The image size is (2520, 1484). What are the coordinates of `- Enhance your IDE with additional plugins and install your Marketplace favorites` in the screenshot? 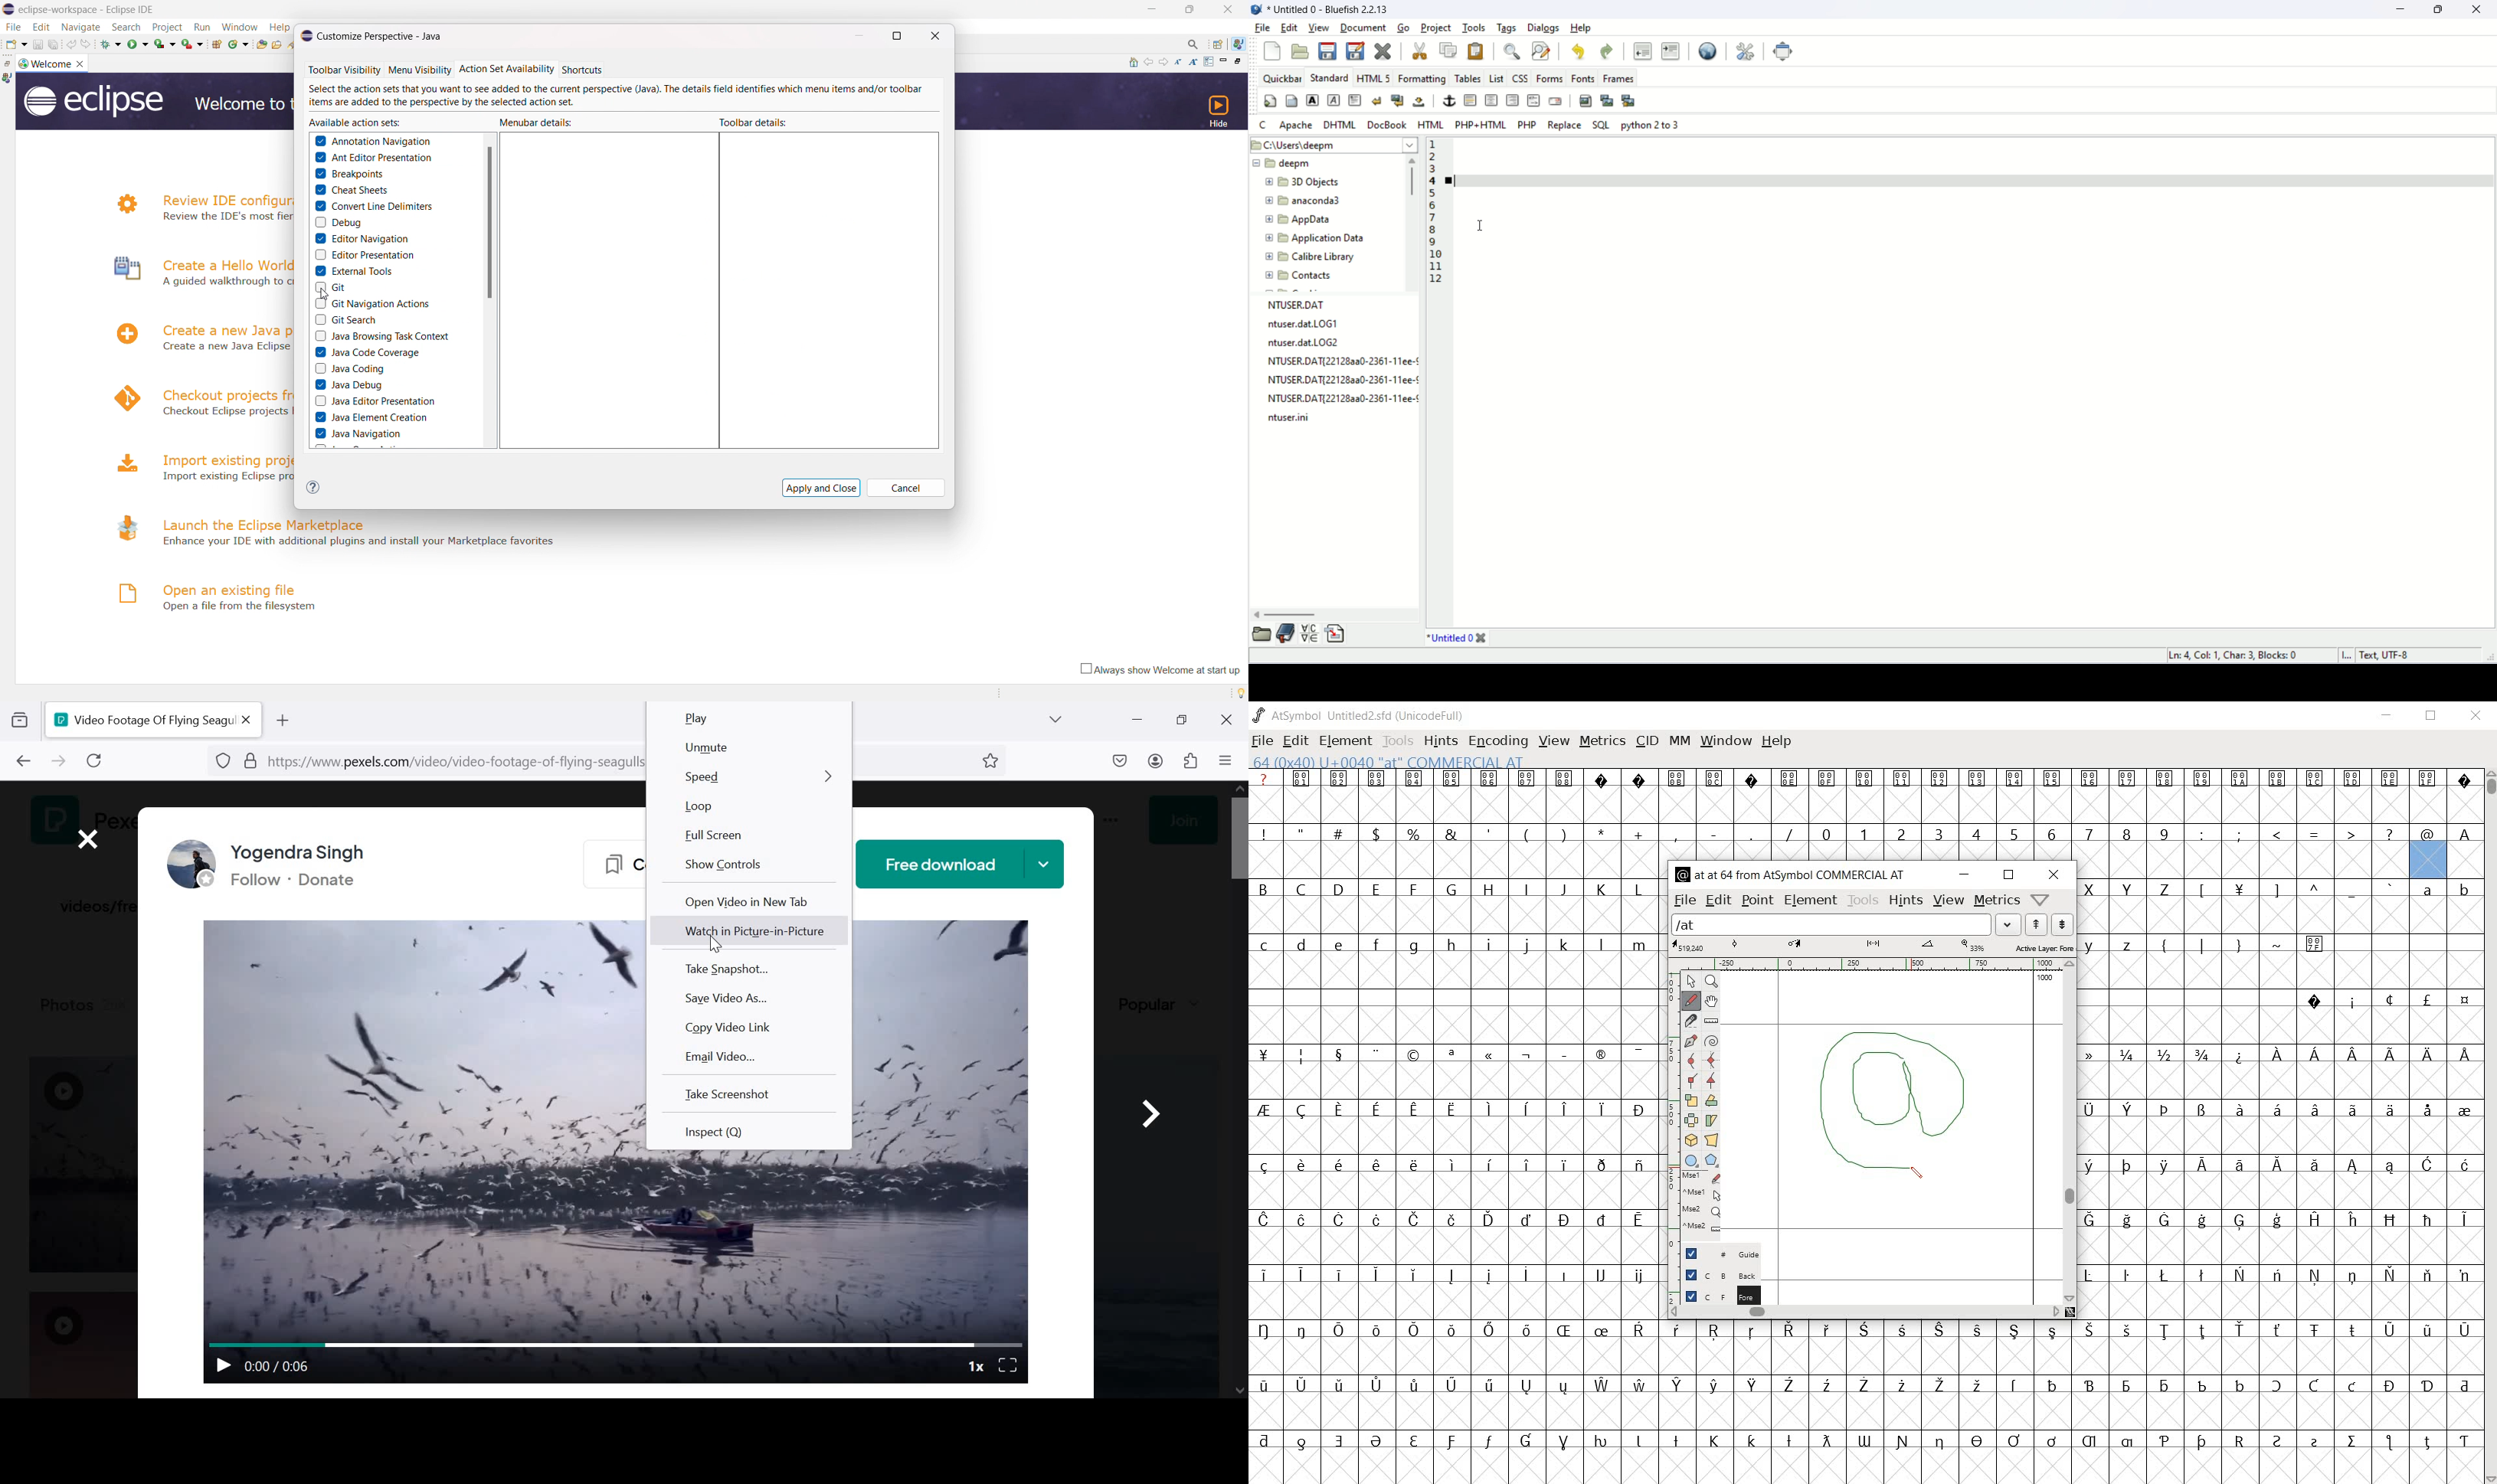 It's located at (362, 542).